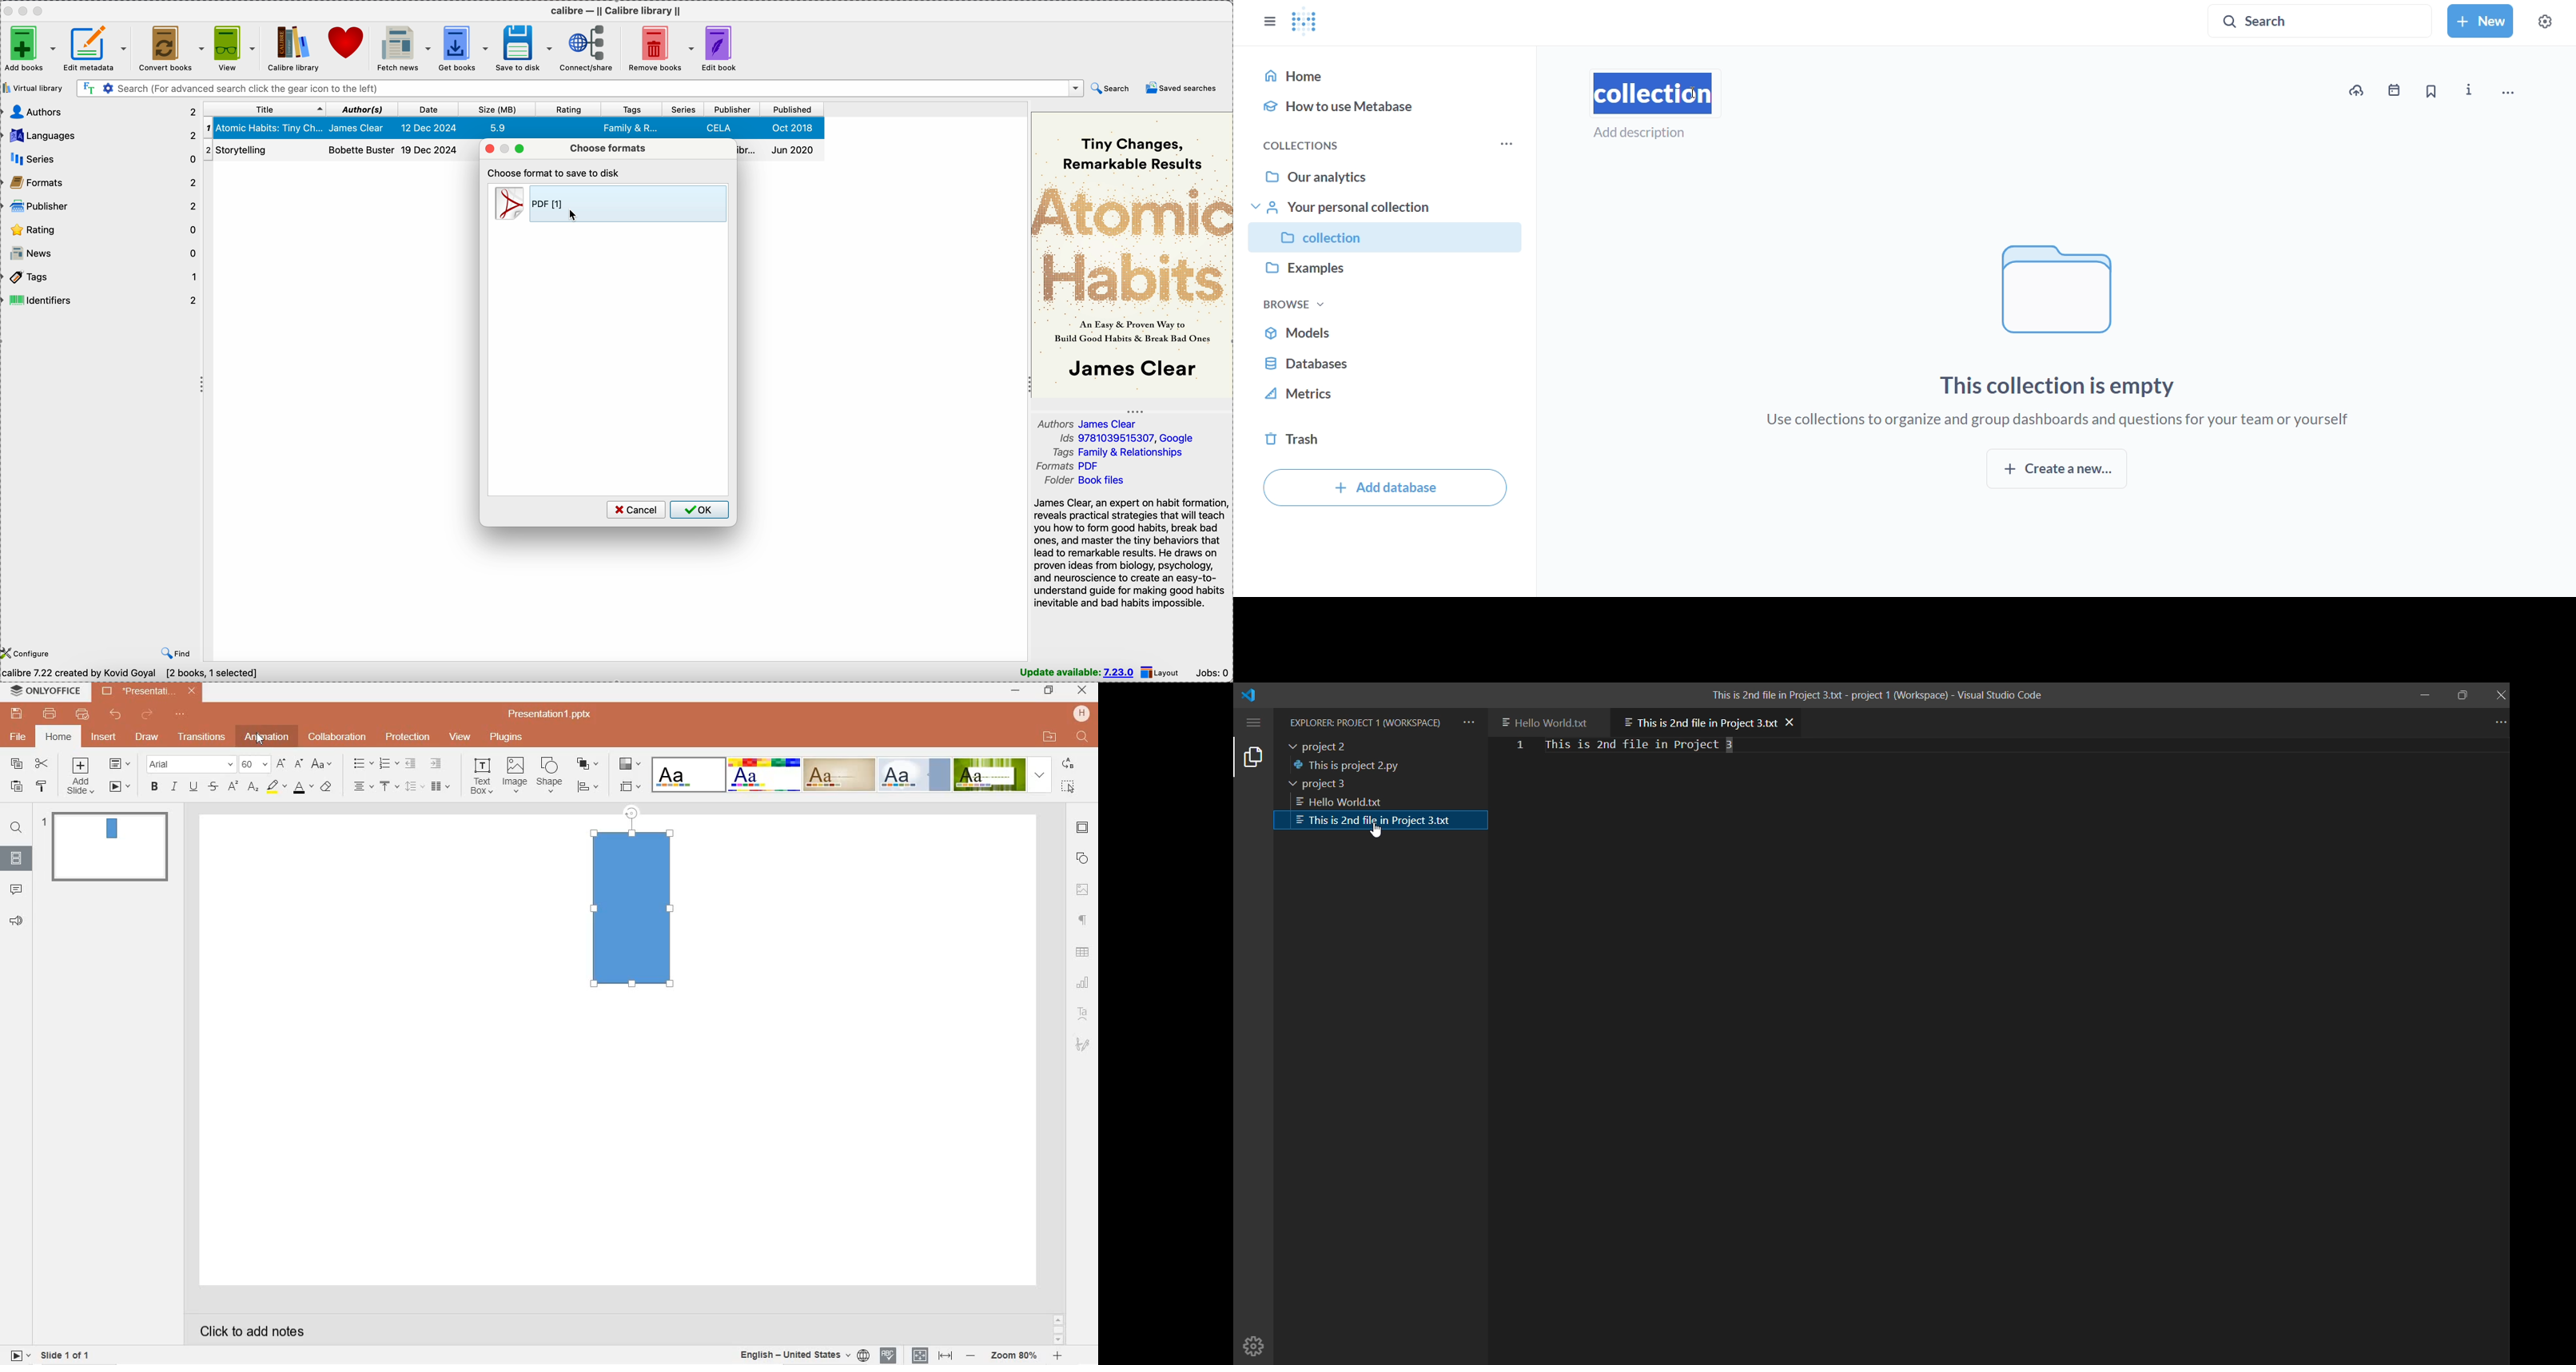 The height and width of the screenshot is (1372, 2576). What do you see at coordinates (388, 764) in the screenshot?
I see `numbering` at bounding box center [388, 764].